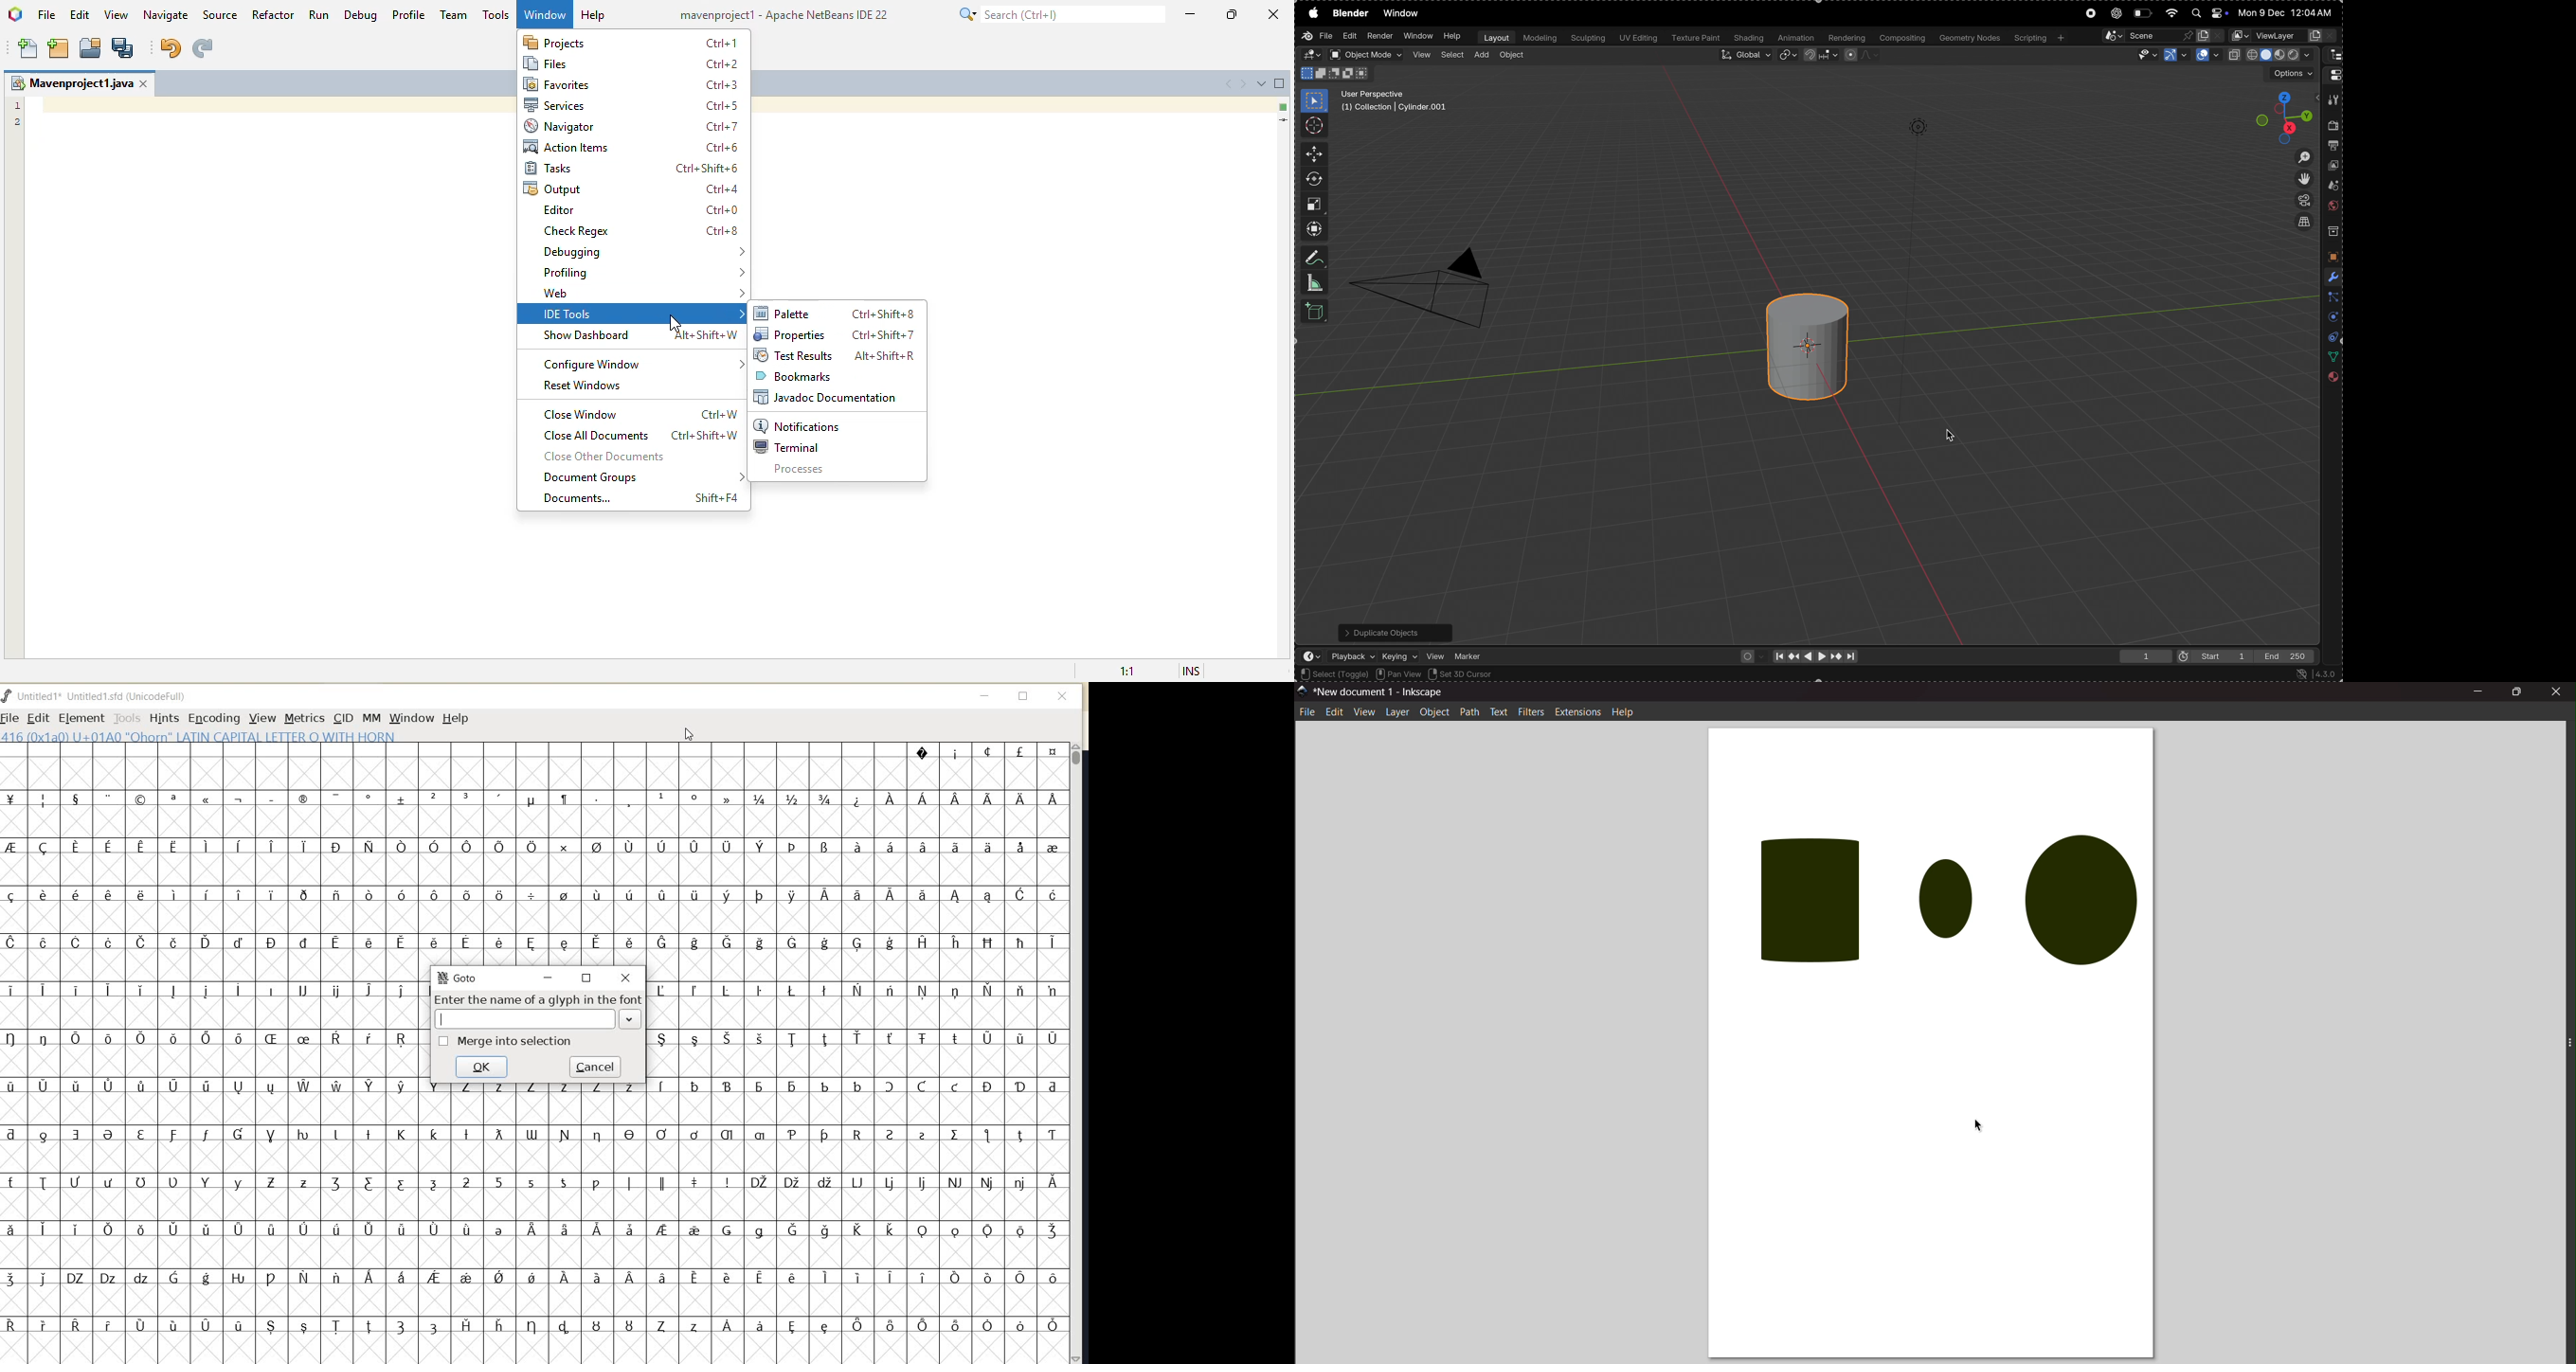 This screenshot has width=2576, height=1372. I want to click on proportinall falling objects, so click(1857, 55).